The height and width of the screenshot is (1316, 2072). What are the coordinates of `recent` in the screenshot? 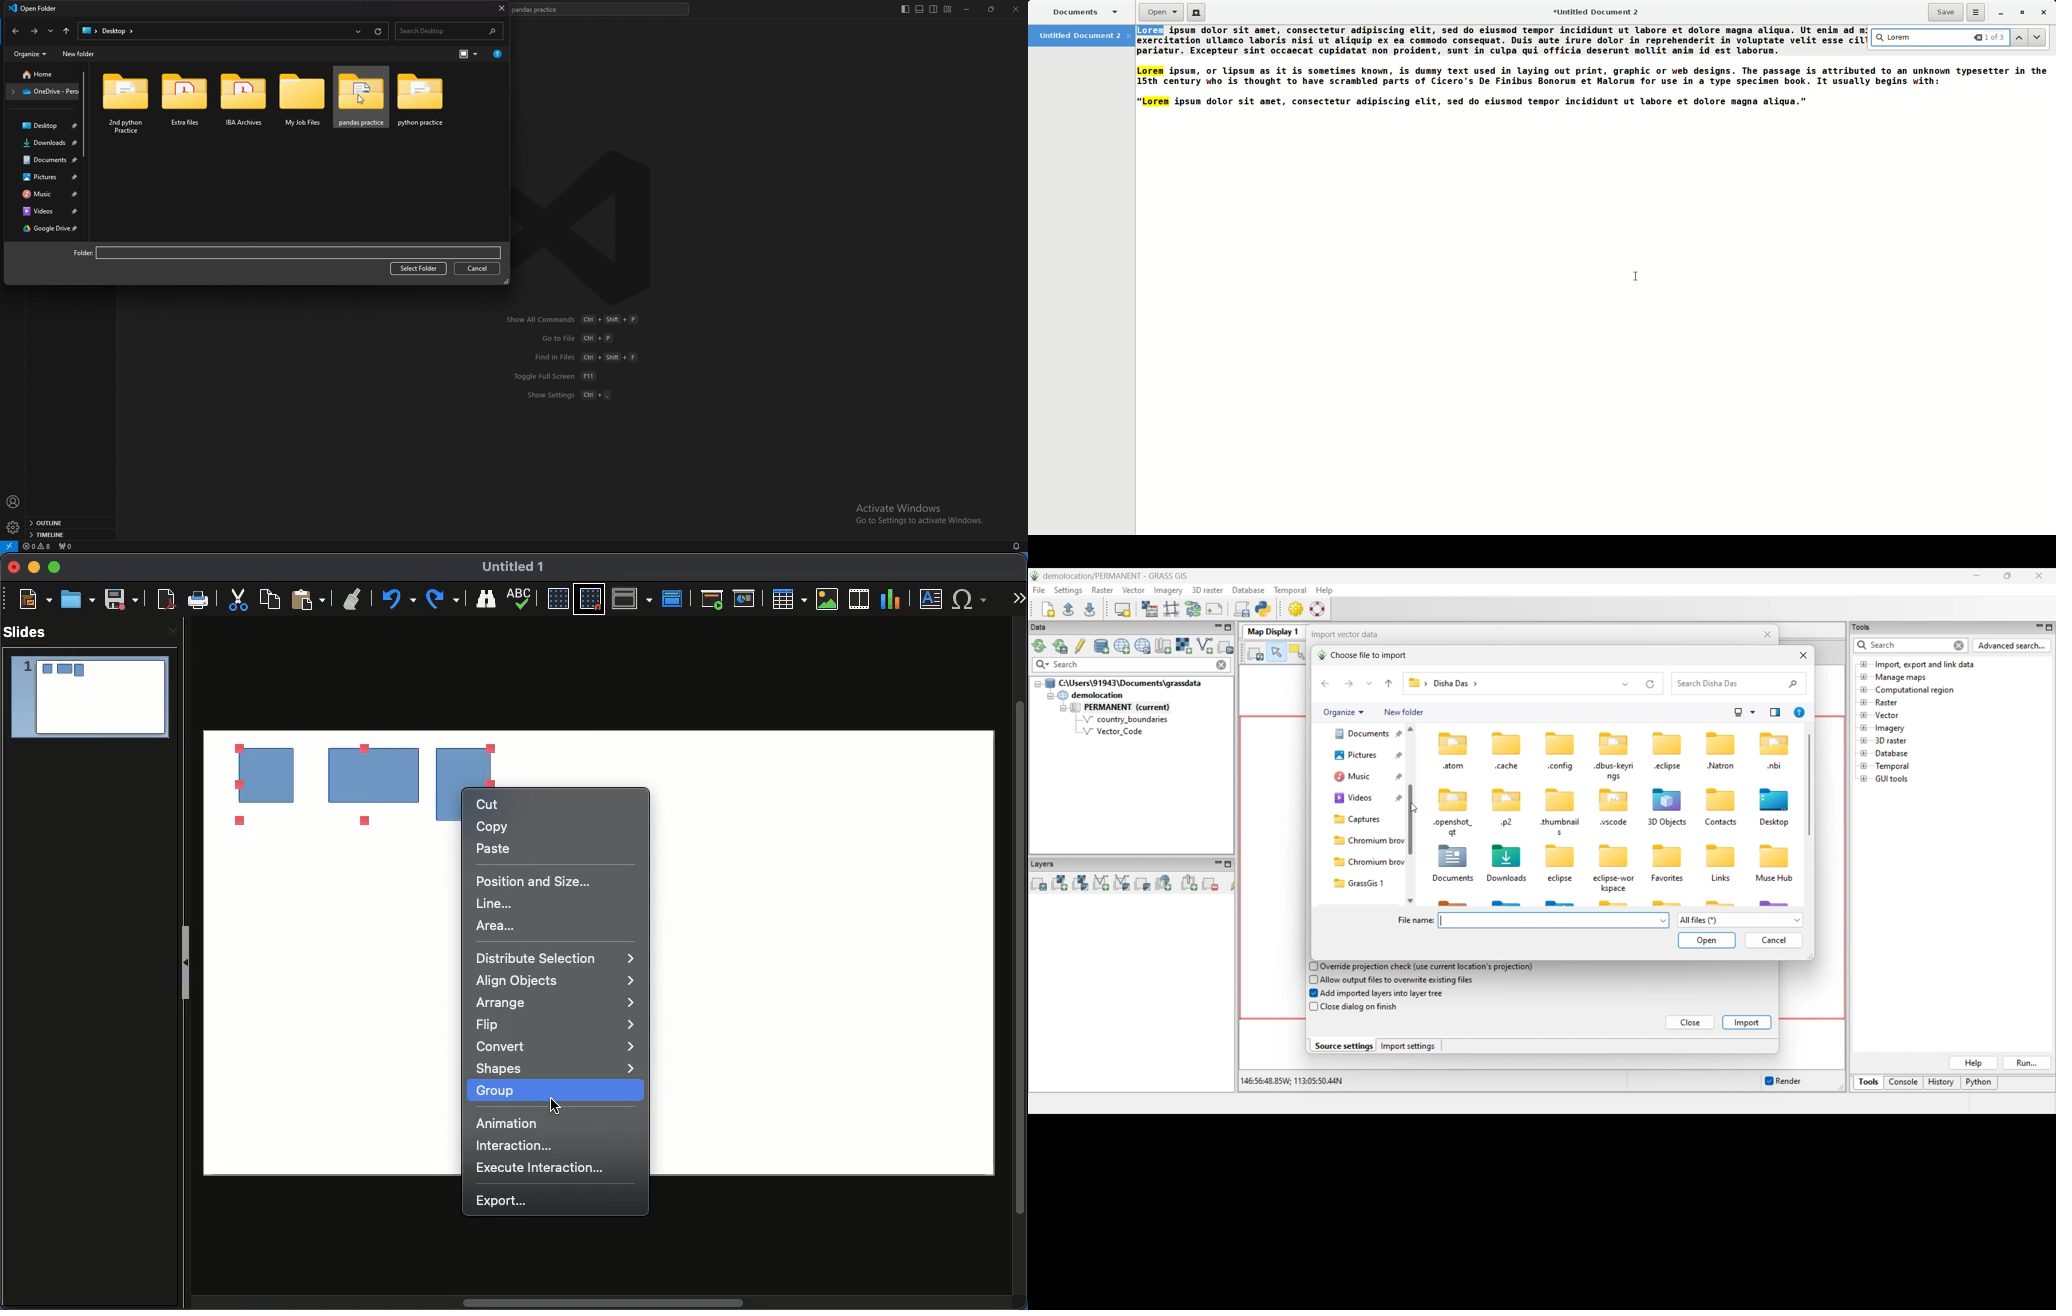 It's located at (358, 30).